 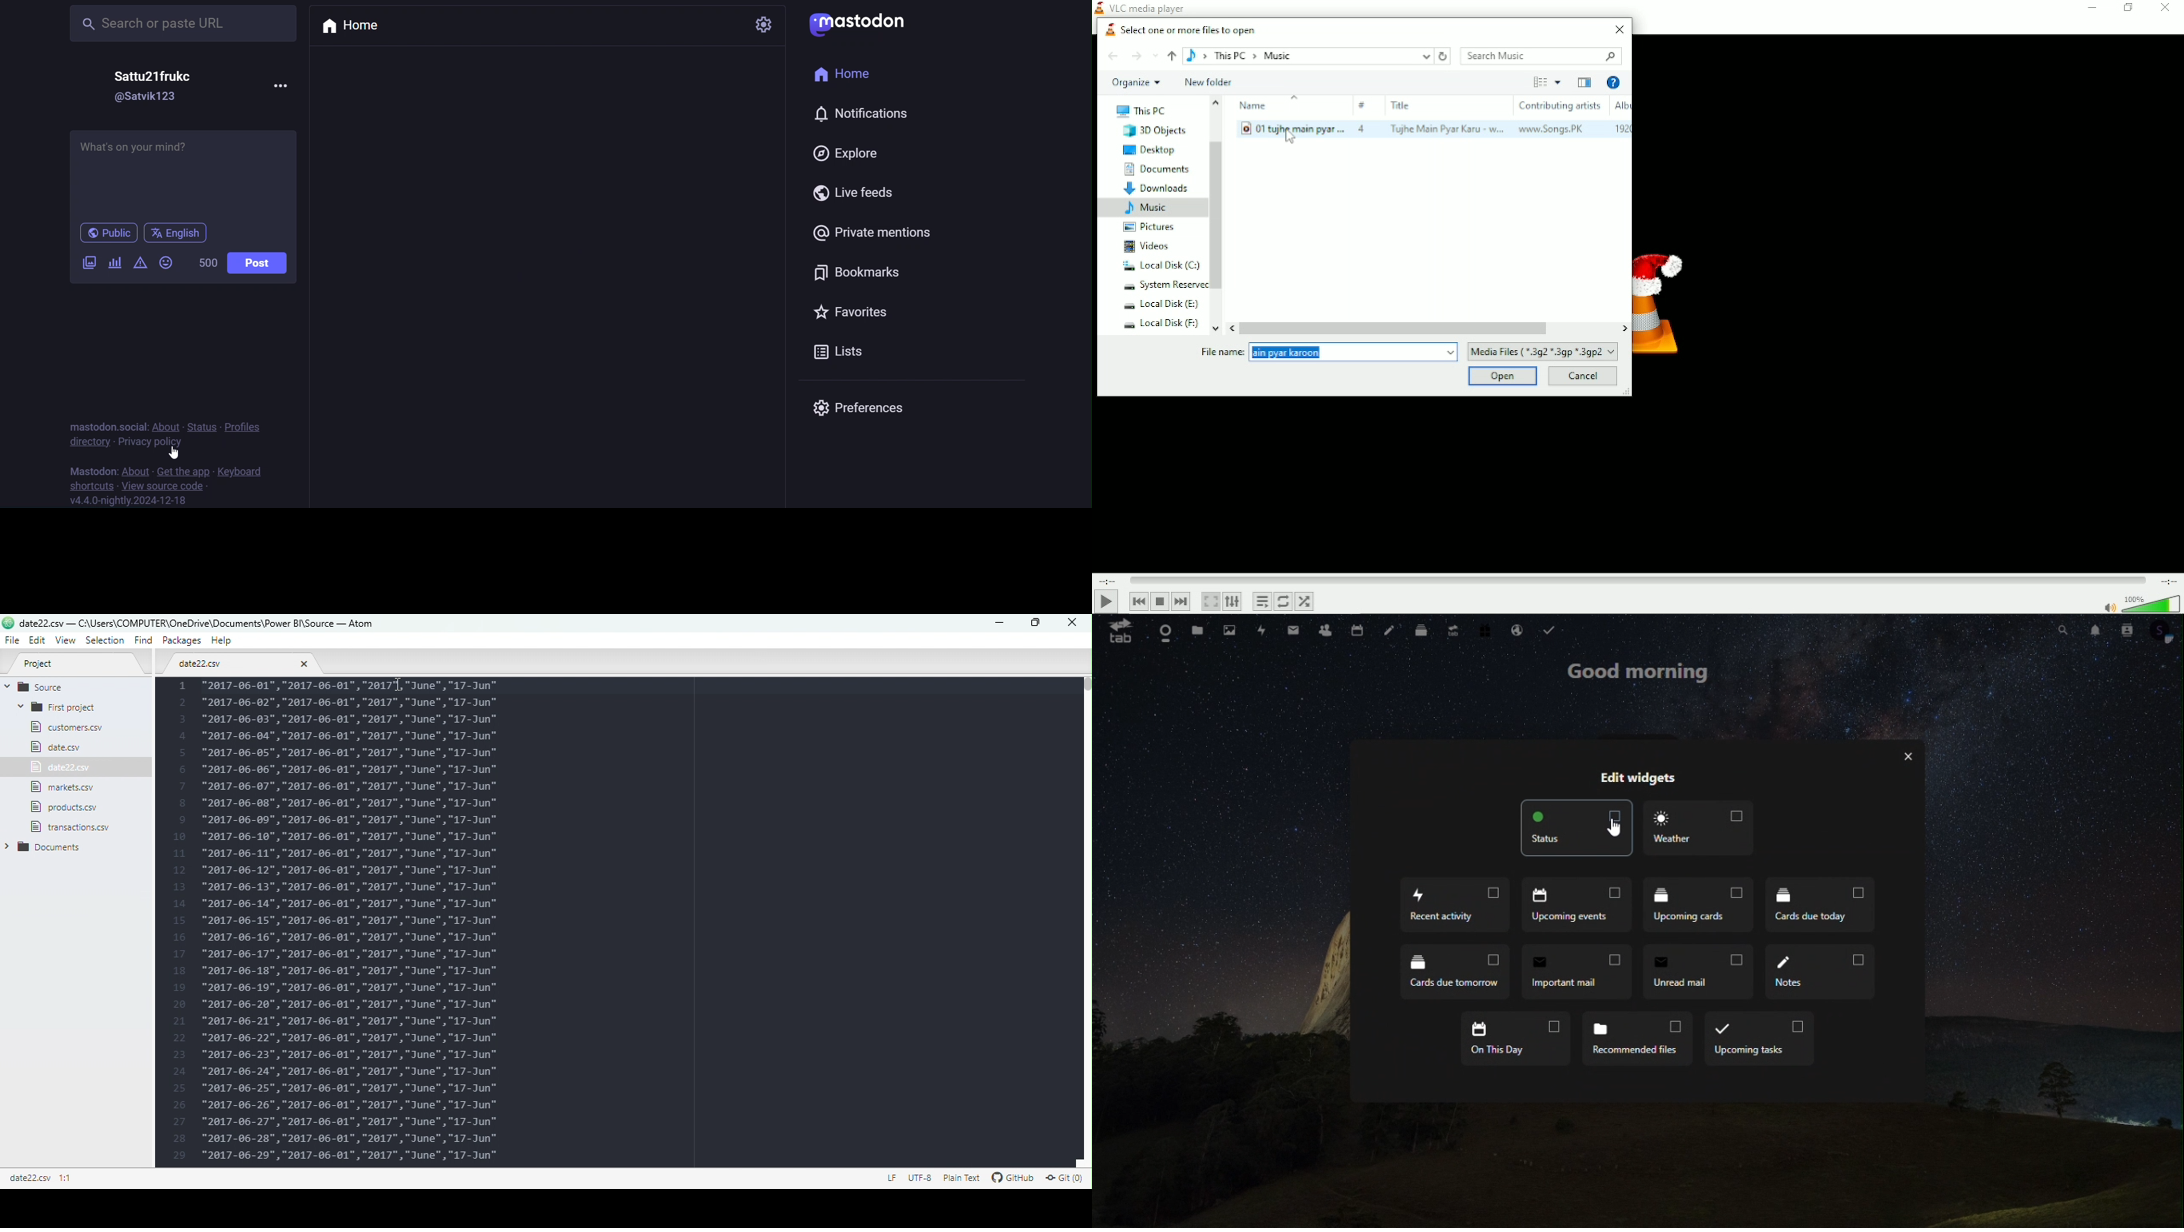 What do you see at coordinates (1581, 974) in the screenshot?
I see `import mail` at bounding box center [1581, 974].